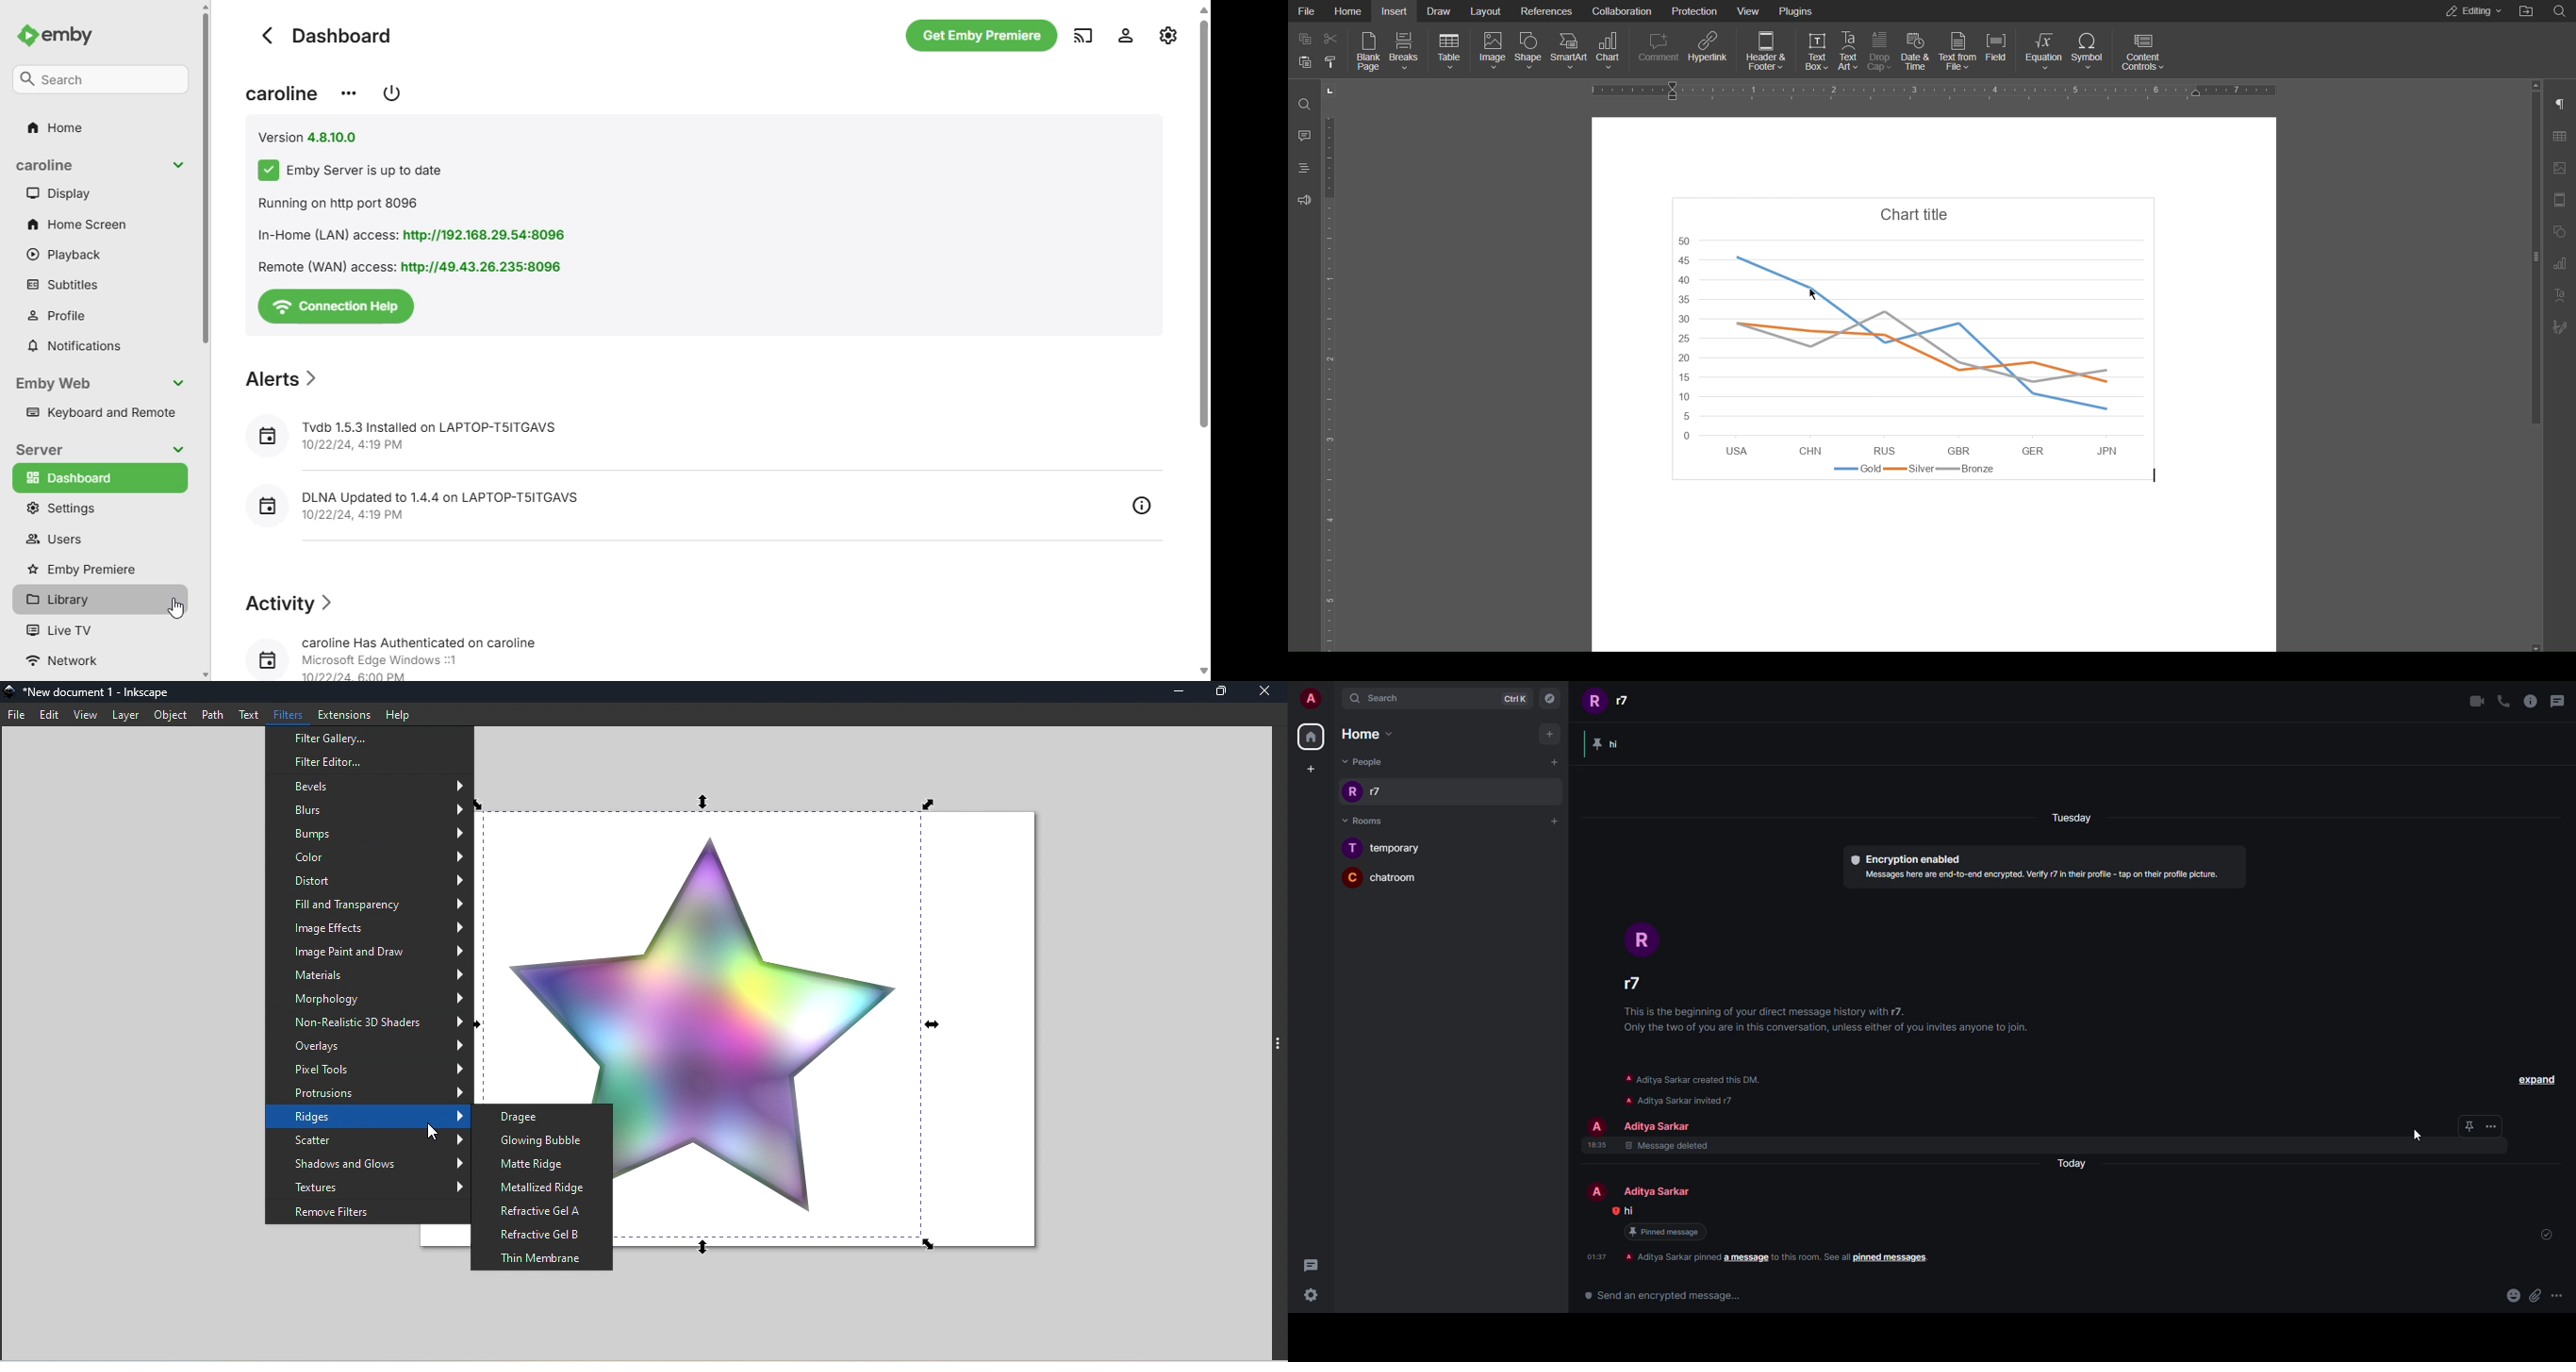  What do you see at coordinates (1610, 52) in the screenshot?
I see `Chart` at bounding box center [1610, 52].